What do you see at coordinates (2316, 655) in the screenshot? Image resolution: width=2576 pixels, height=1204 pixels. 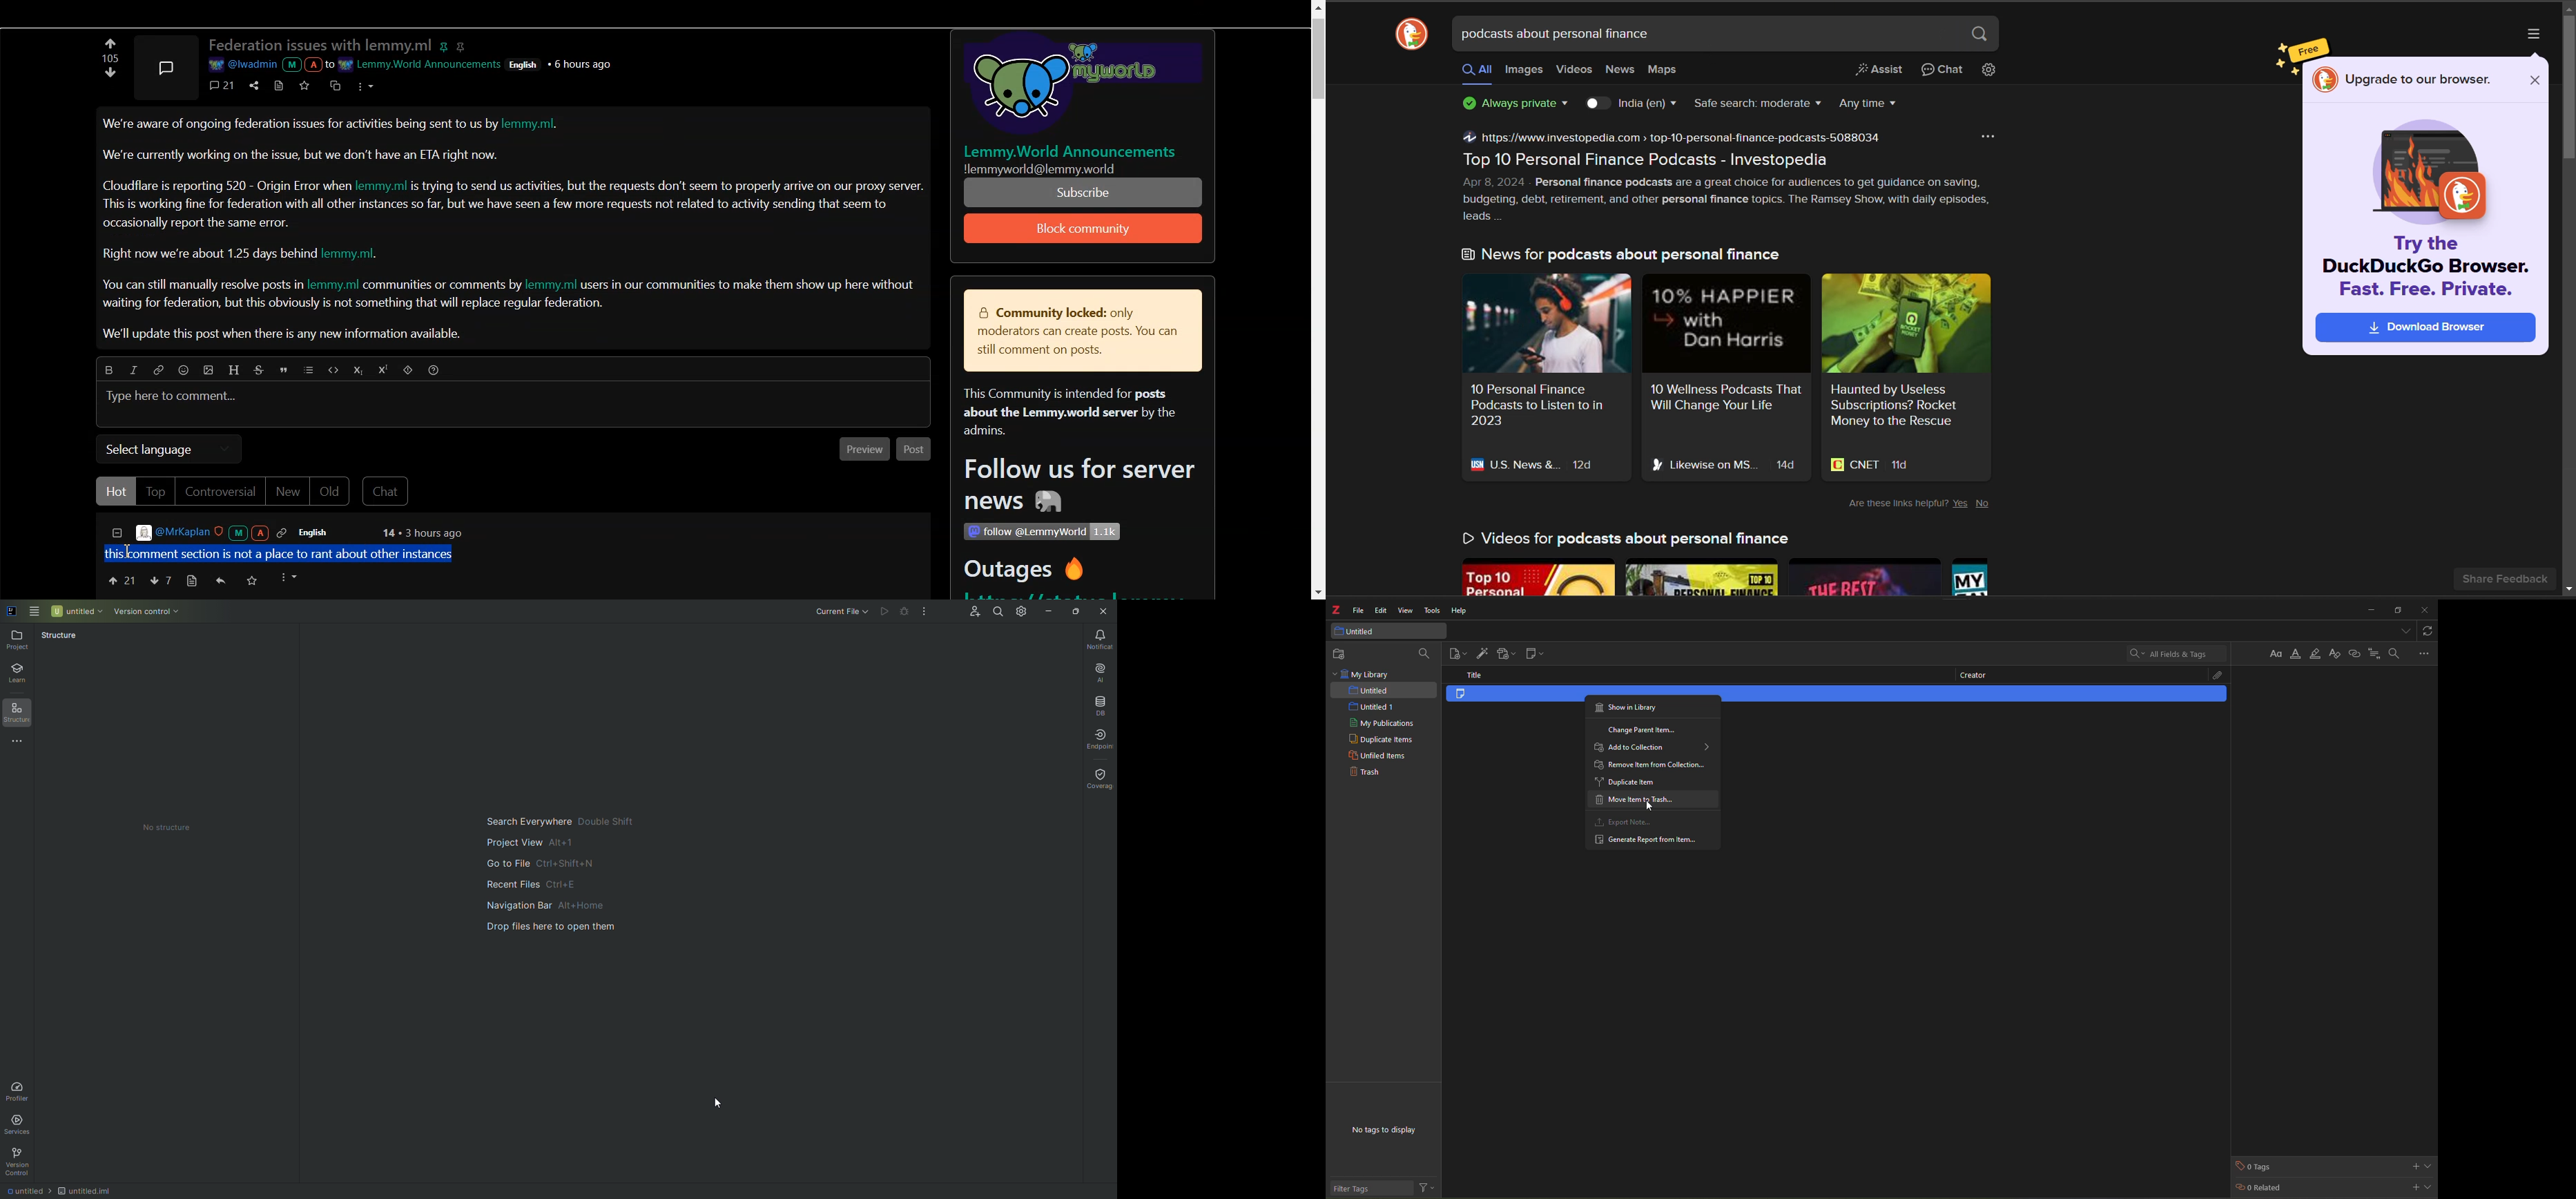 I see `highlight text` at bounding box center [2316, 655].